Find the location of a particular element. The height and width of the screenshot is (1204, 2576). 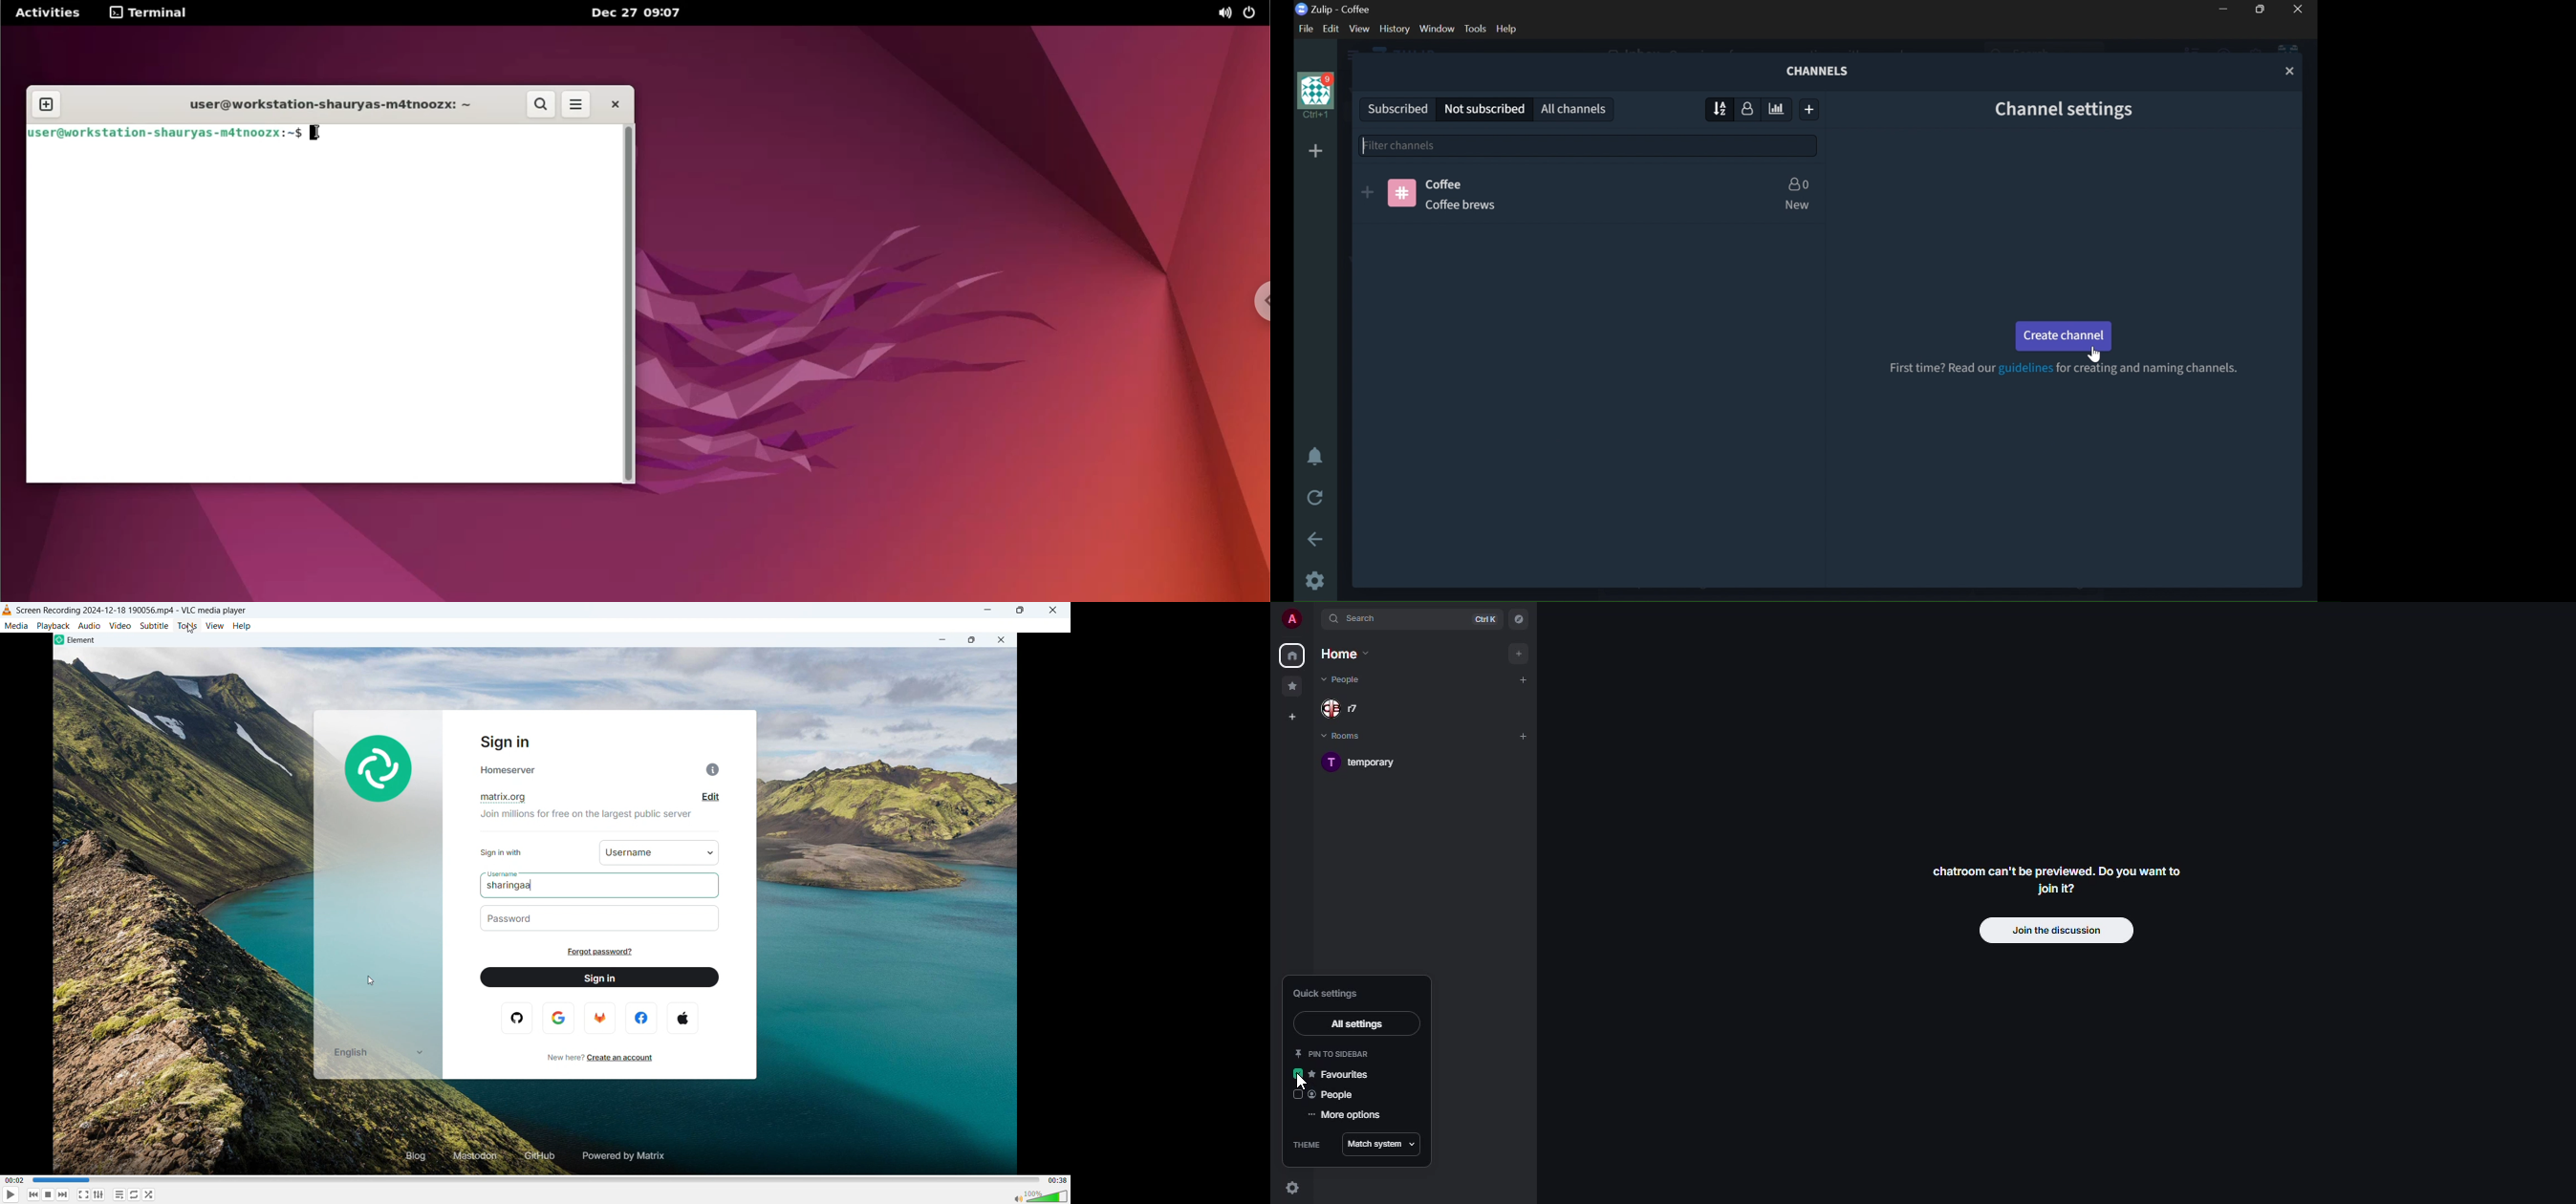

create space is located at coordinates (1289, 719).